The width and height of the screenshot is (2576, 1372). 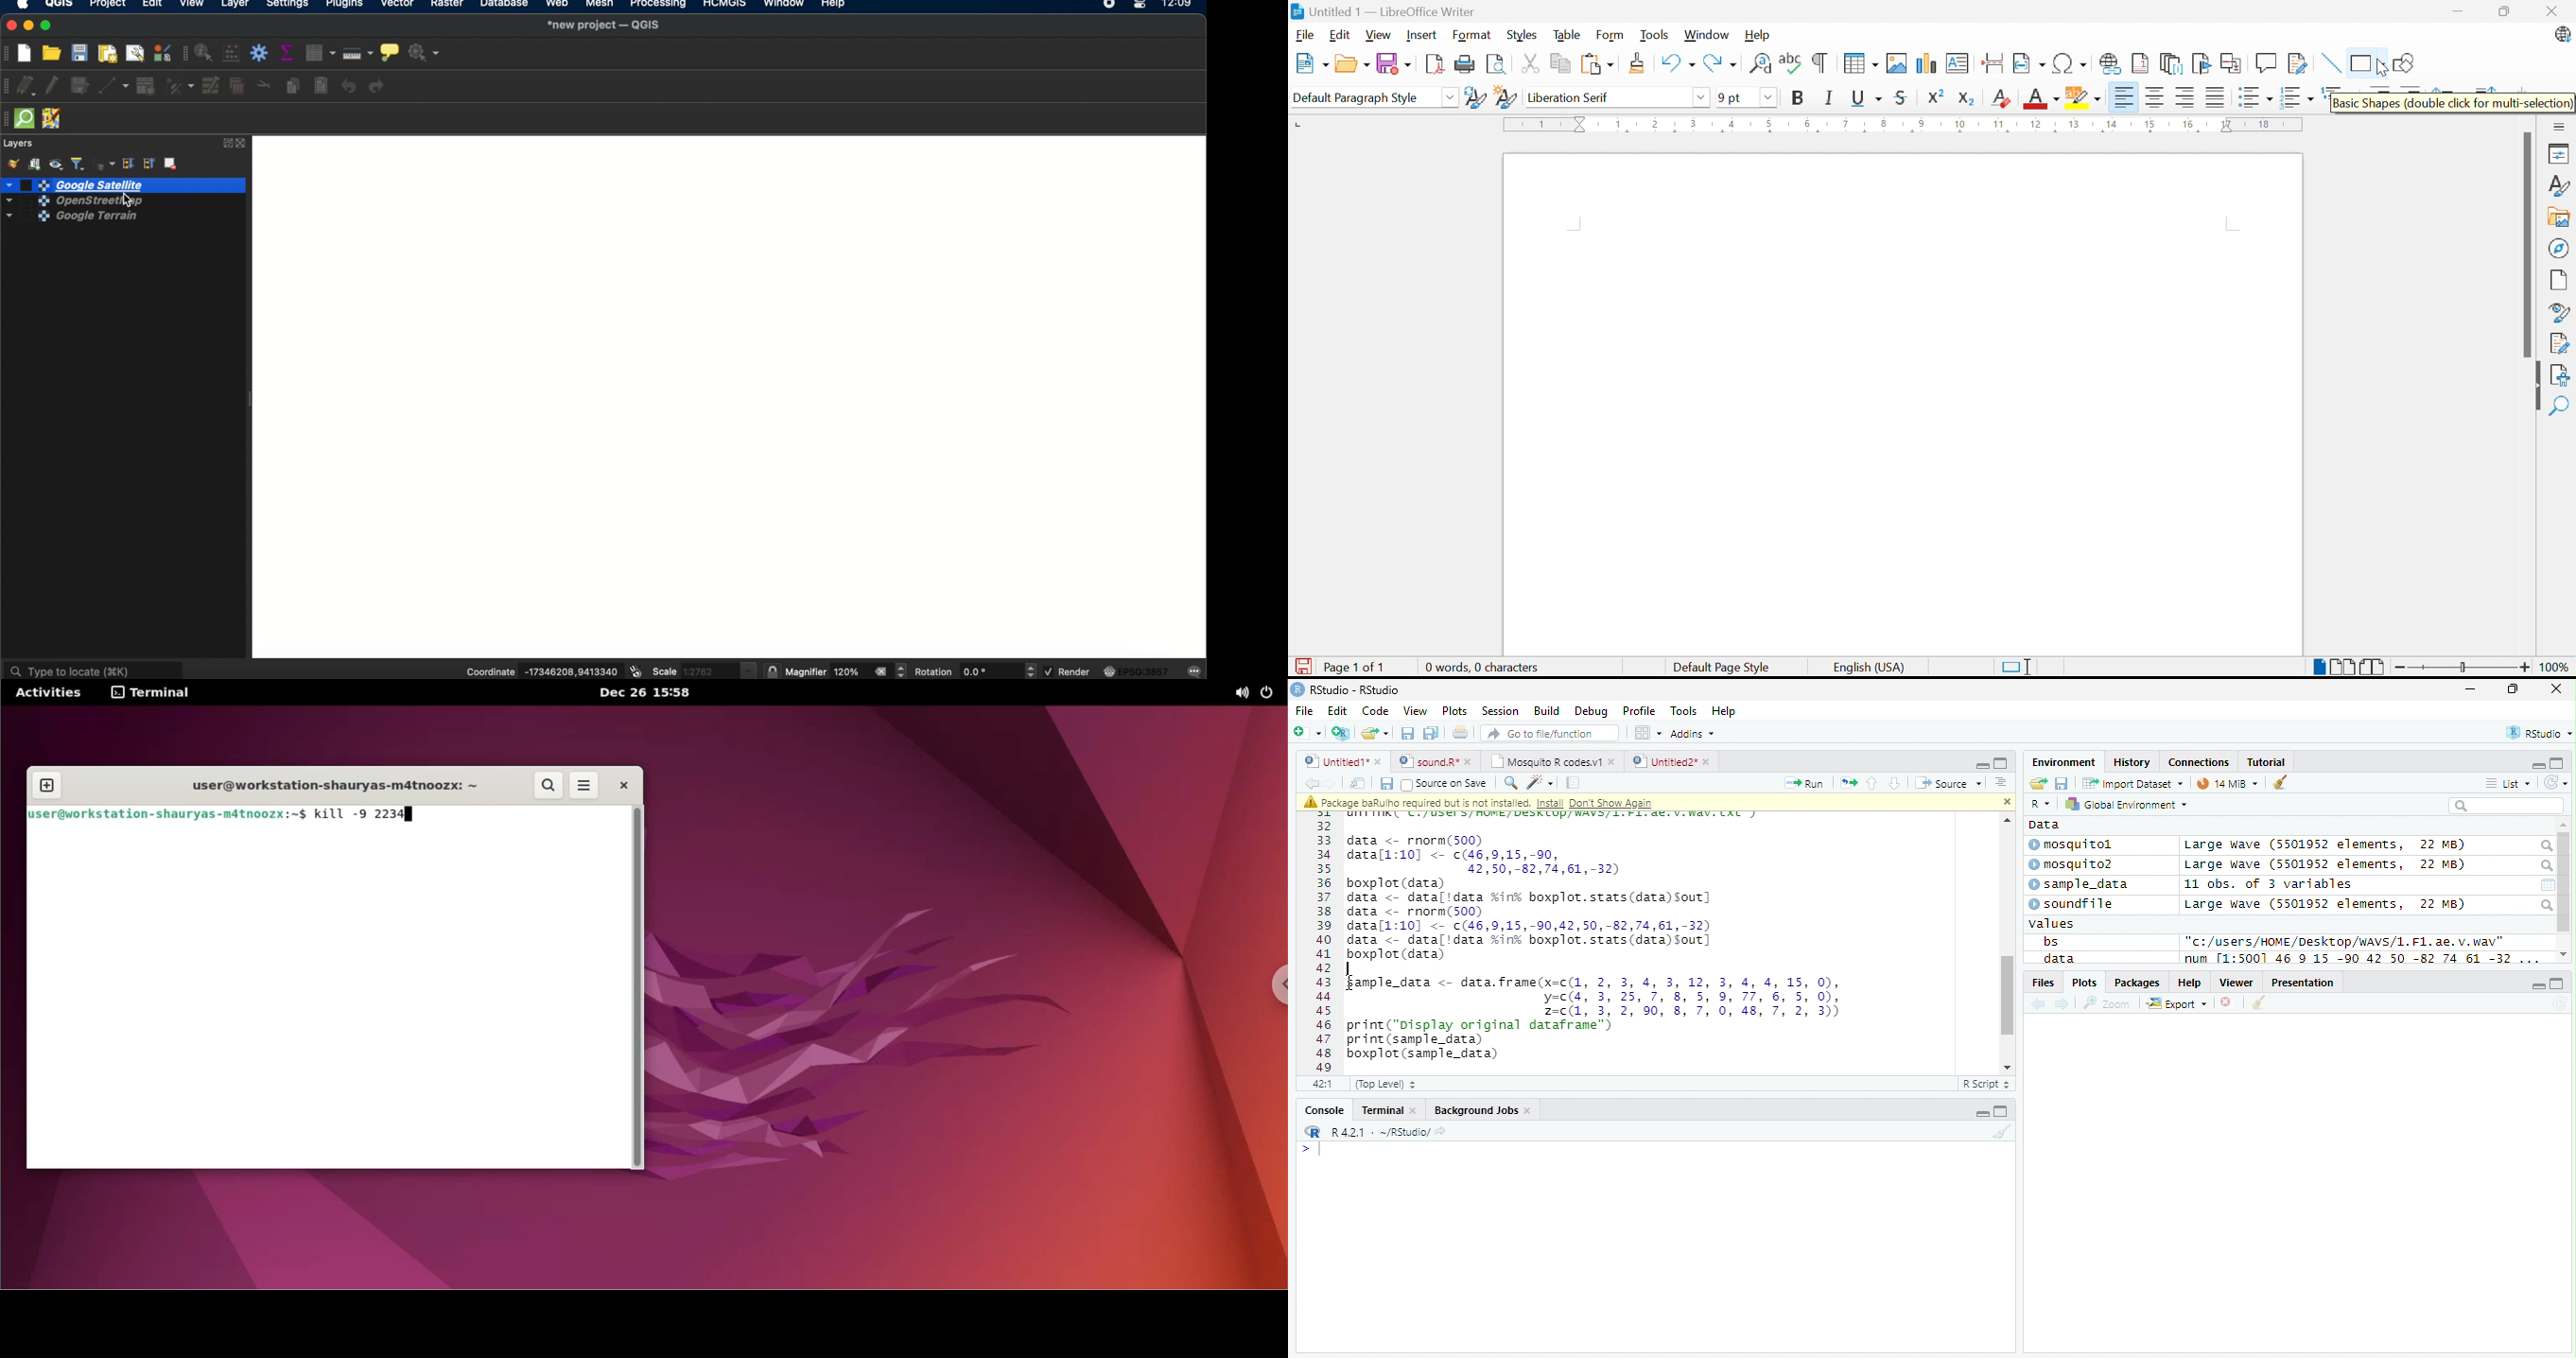 I want to click on Presentation, so click(x=2303, y=982).